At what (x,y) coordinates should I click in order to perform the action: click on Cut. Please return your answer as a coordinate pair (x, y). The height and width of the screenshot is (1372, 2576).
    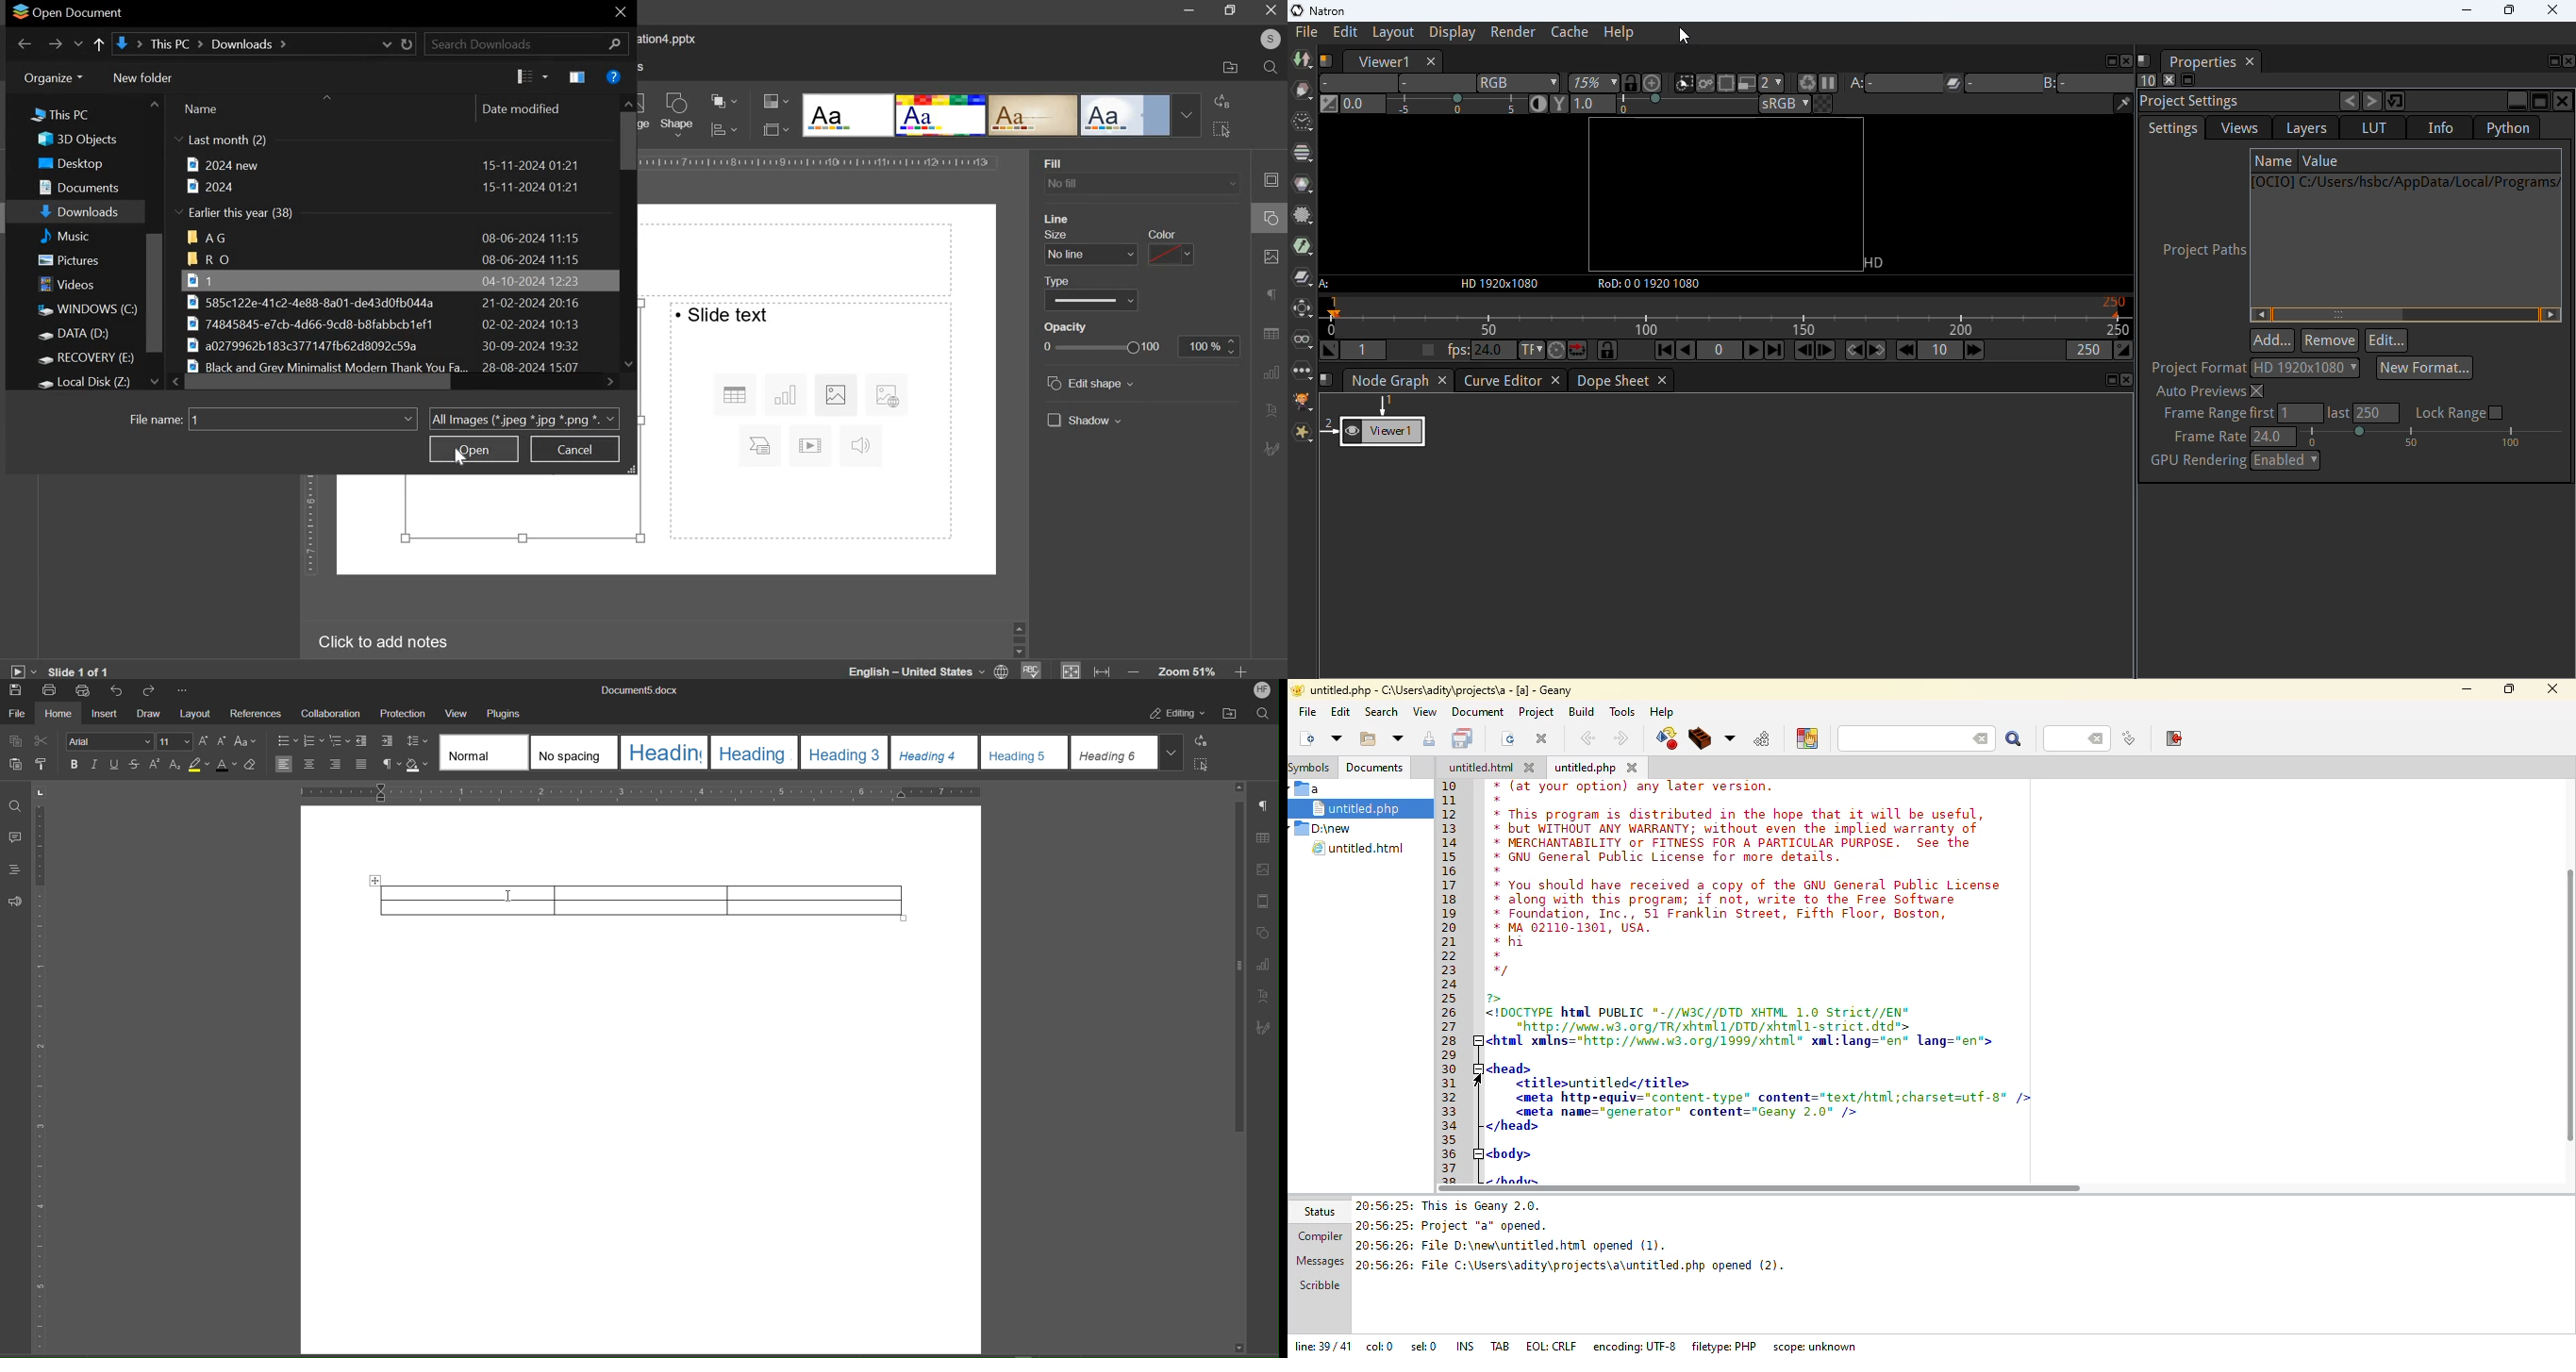
    Looking at the image, I should click on (43, 739).